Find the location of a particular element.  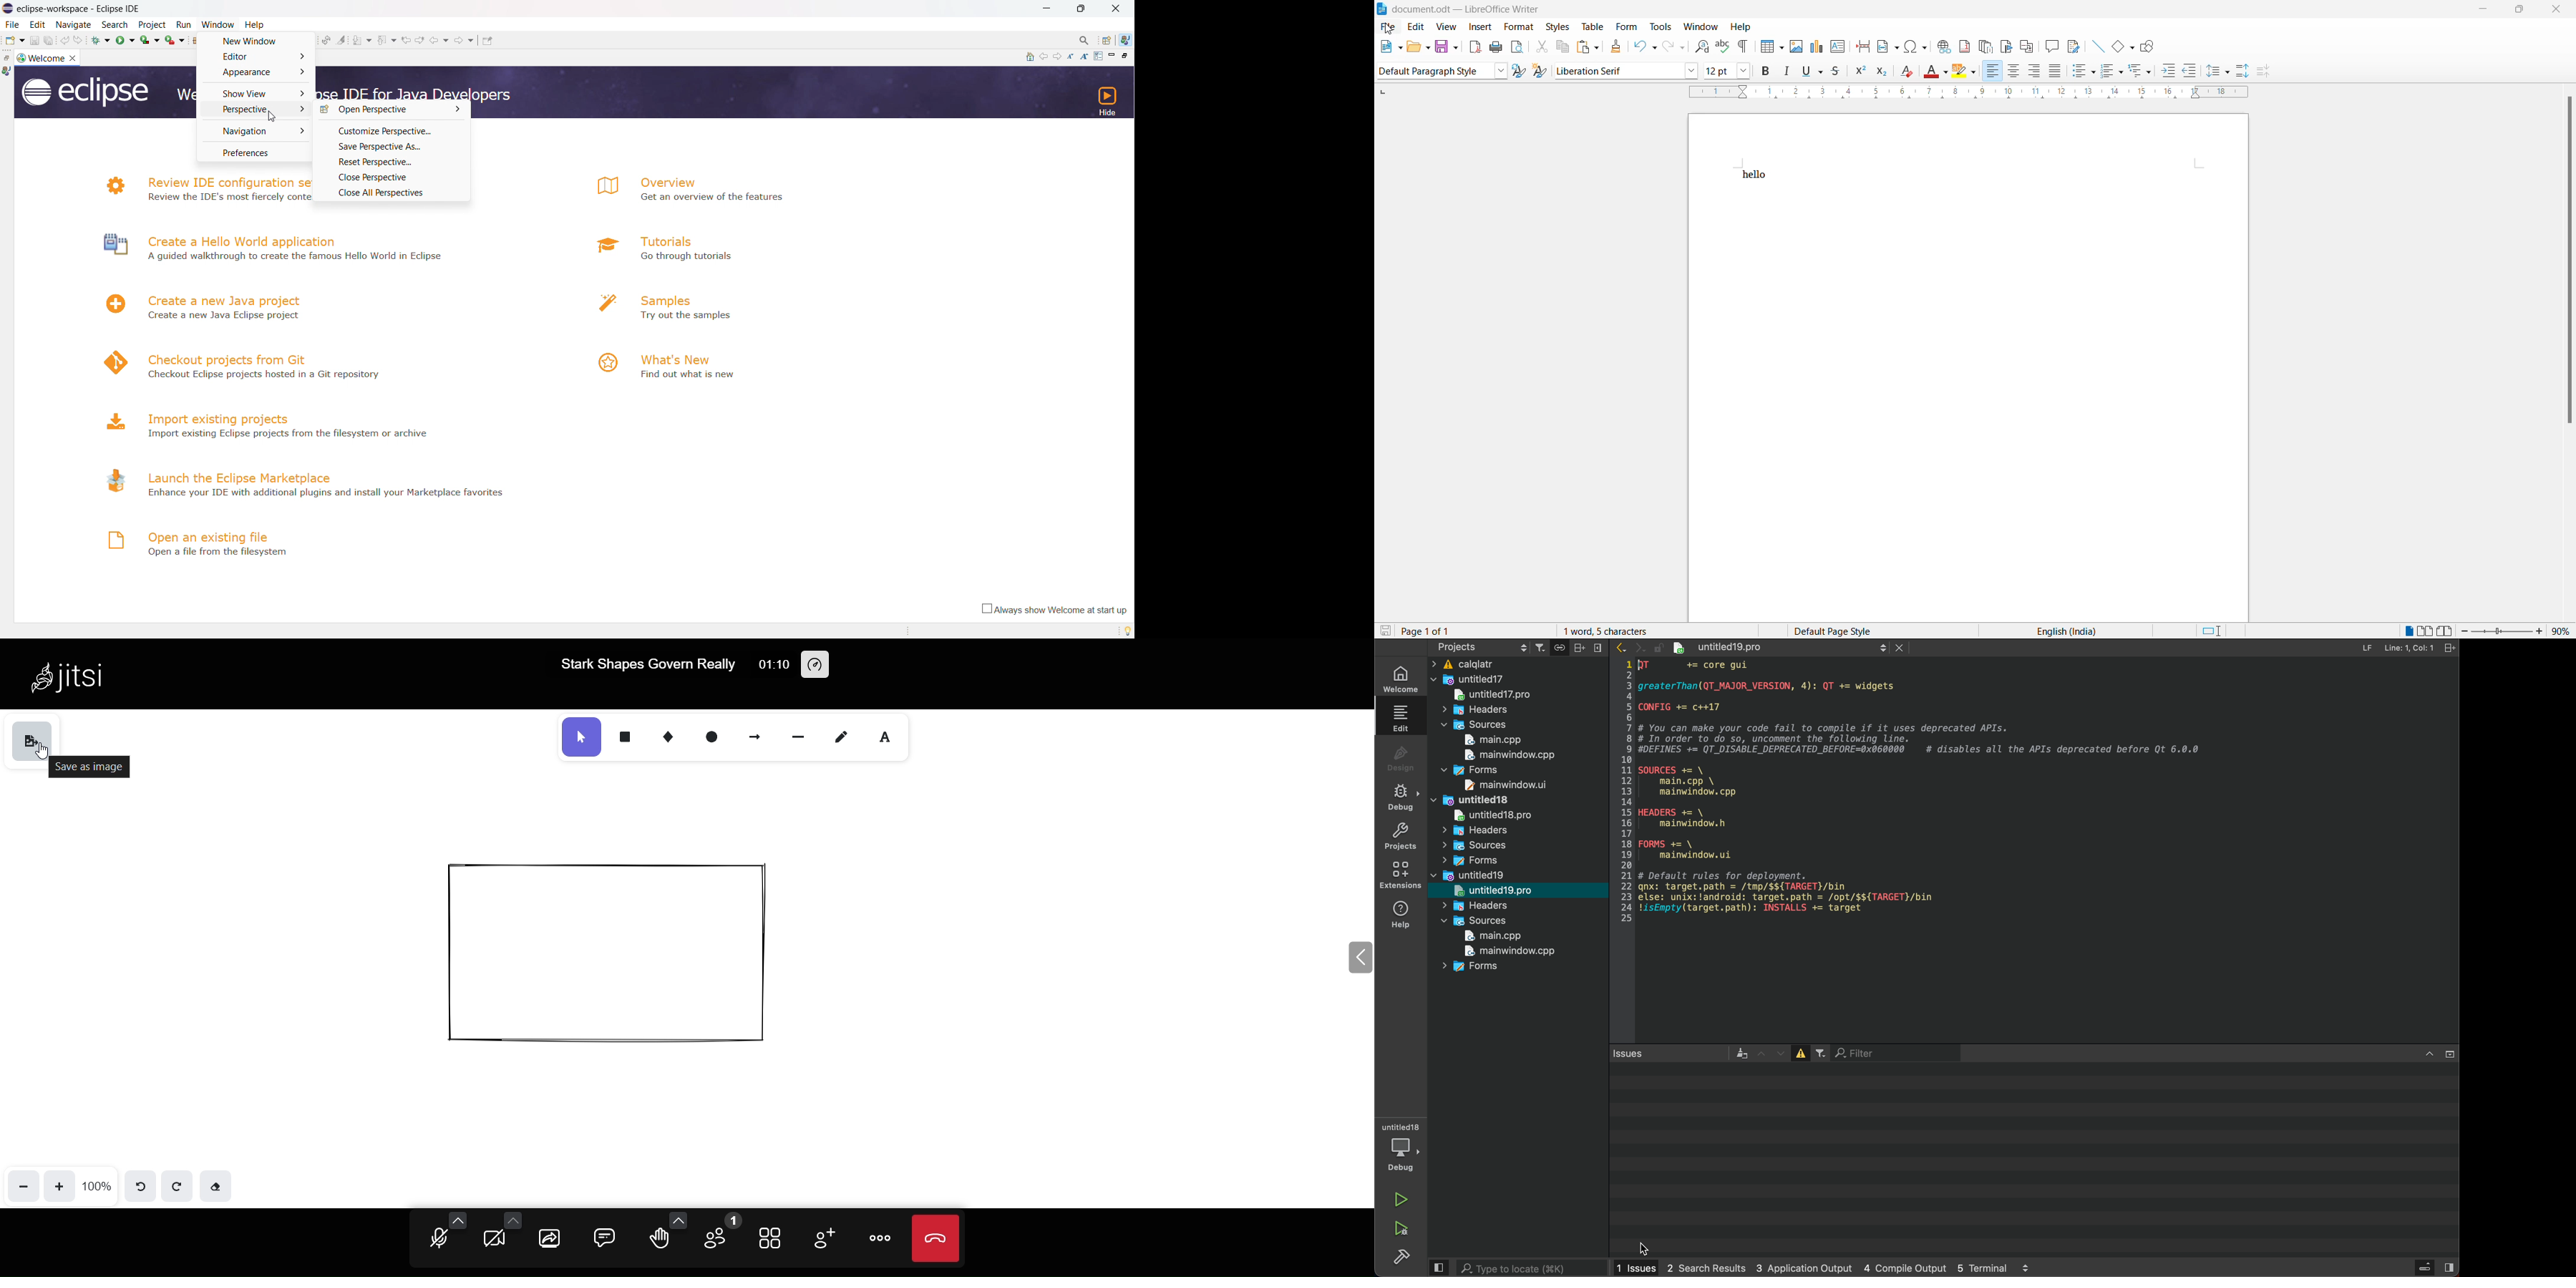

cursor is located at coordinates (271, 116).